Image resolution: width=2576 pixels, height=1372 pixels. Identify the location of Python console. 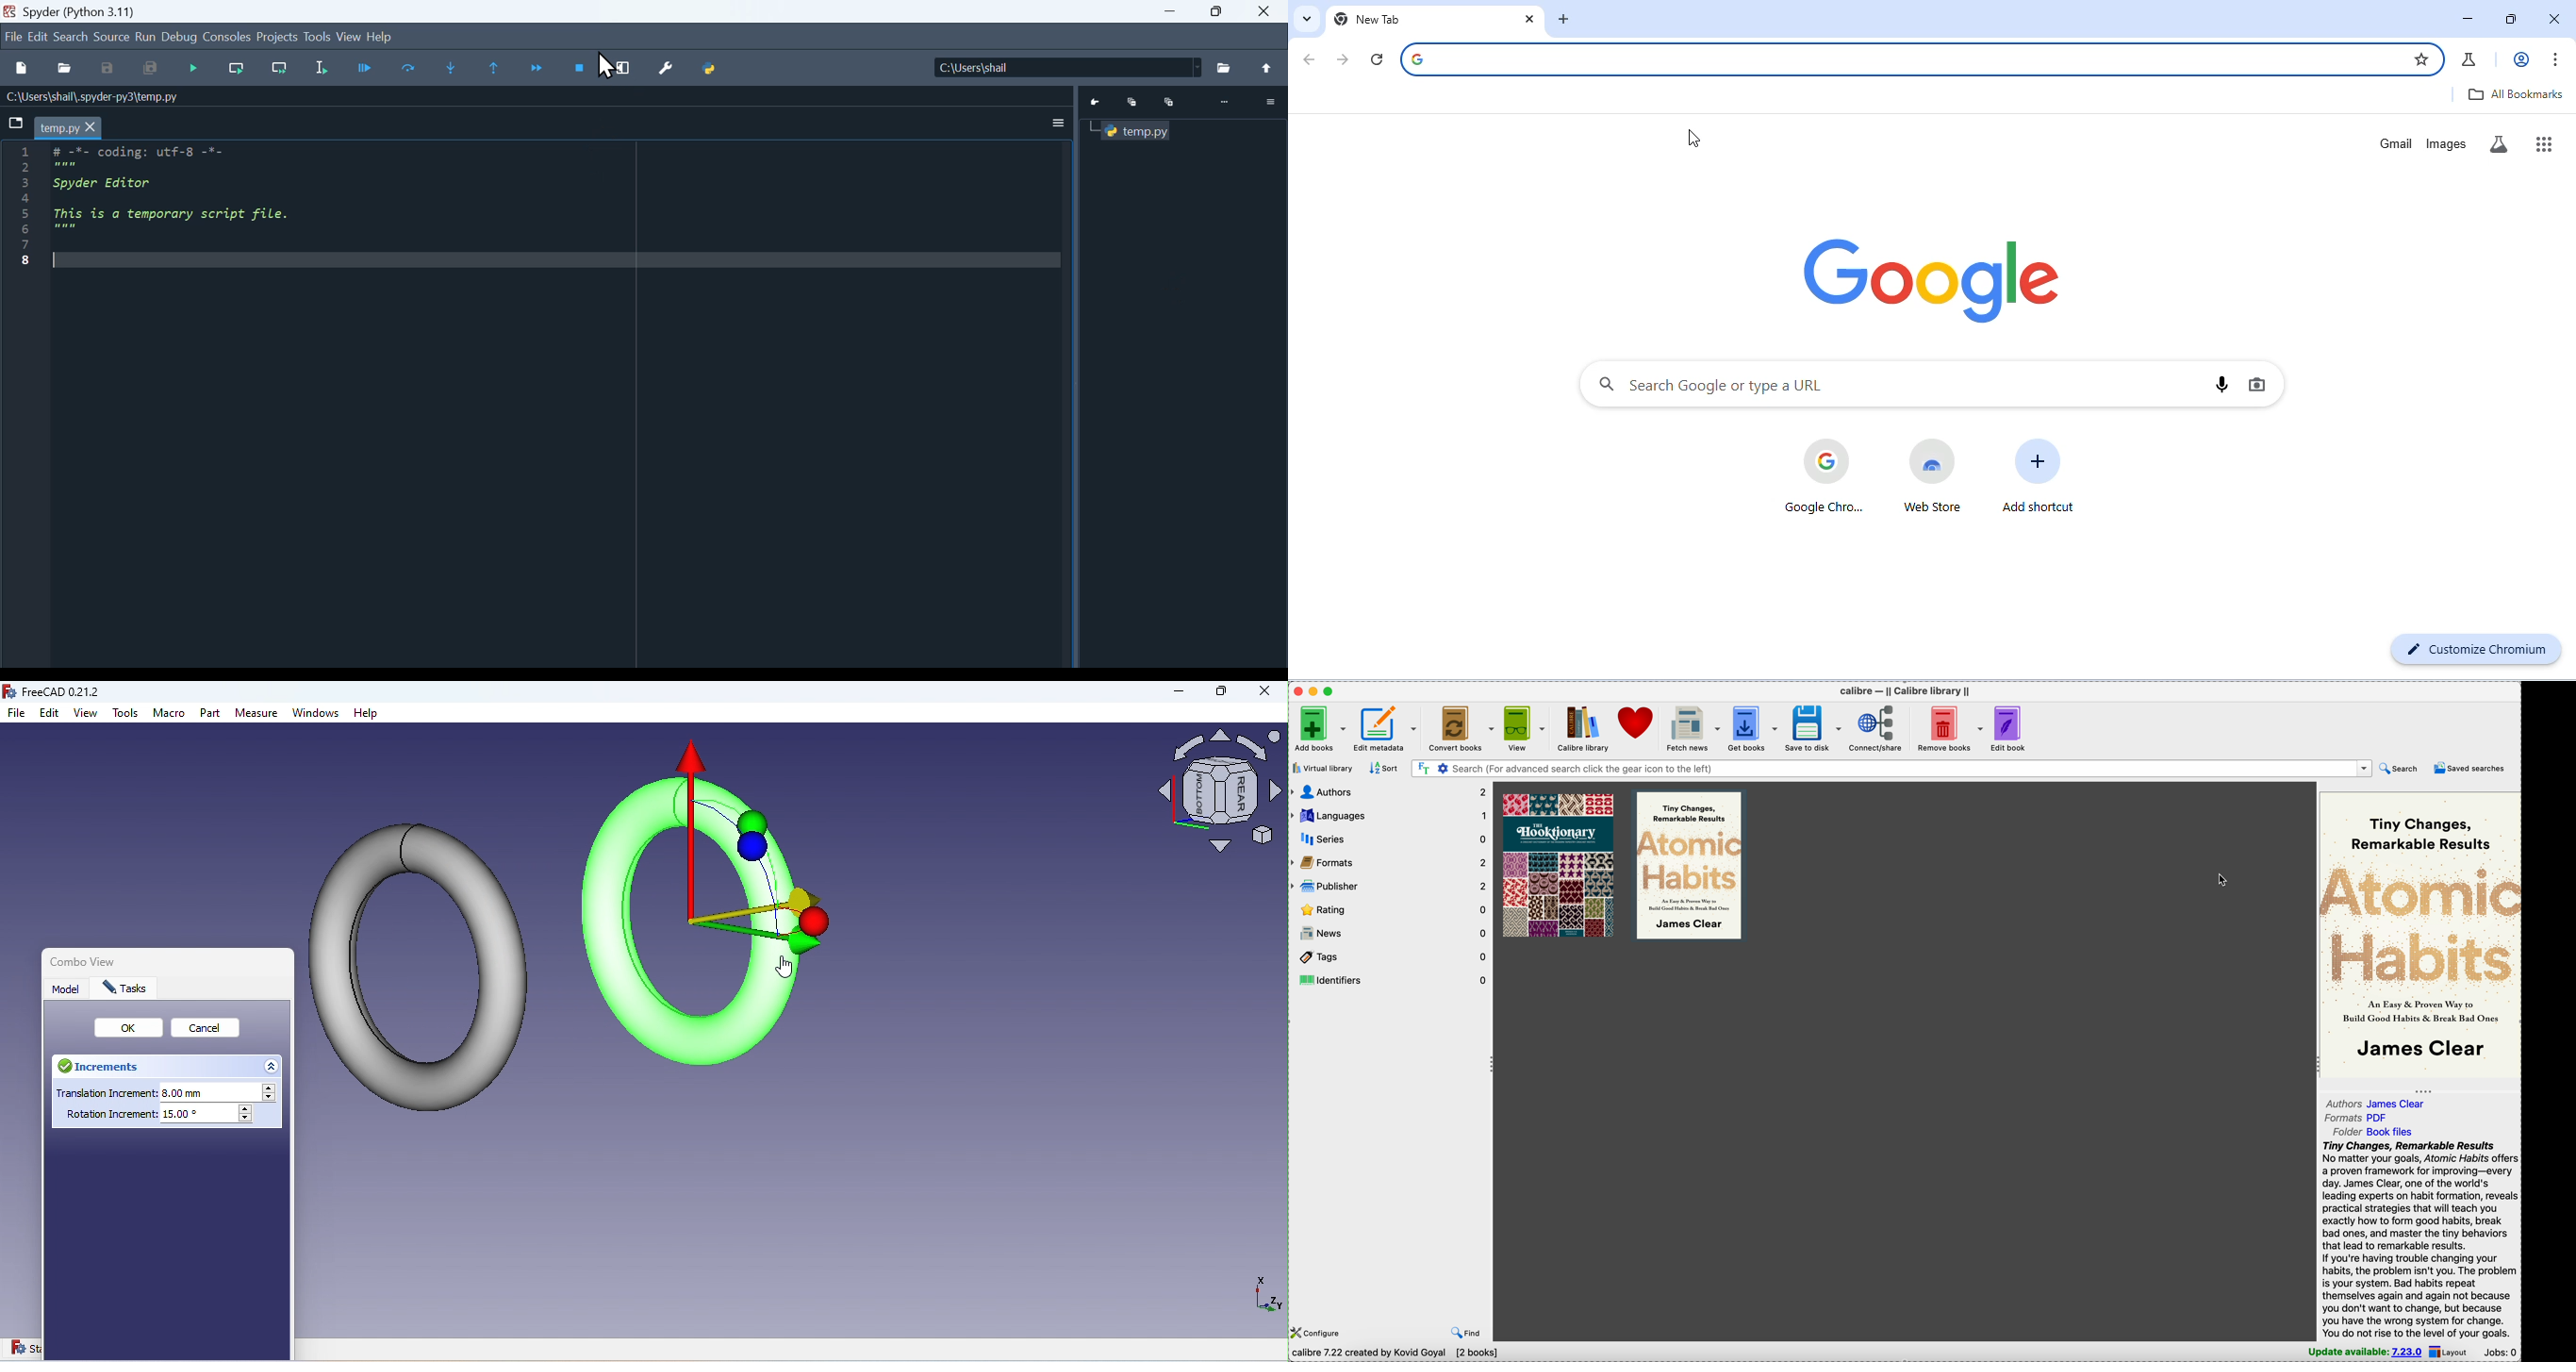
(1185, 102).